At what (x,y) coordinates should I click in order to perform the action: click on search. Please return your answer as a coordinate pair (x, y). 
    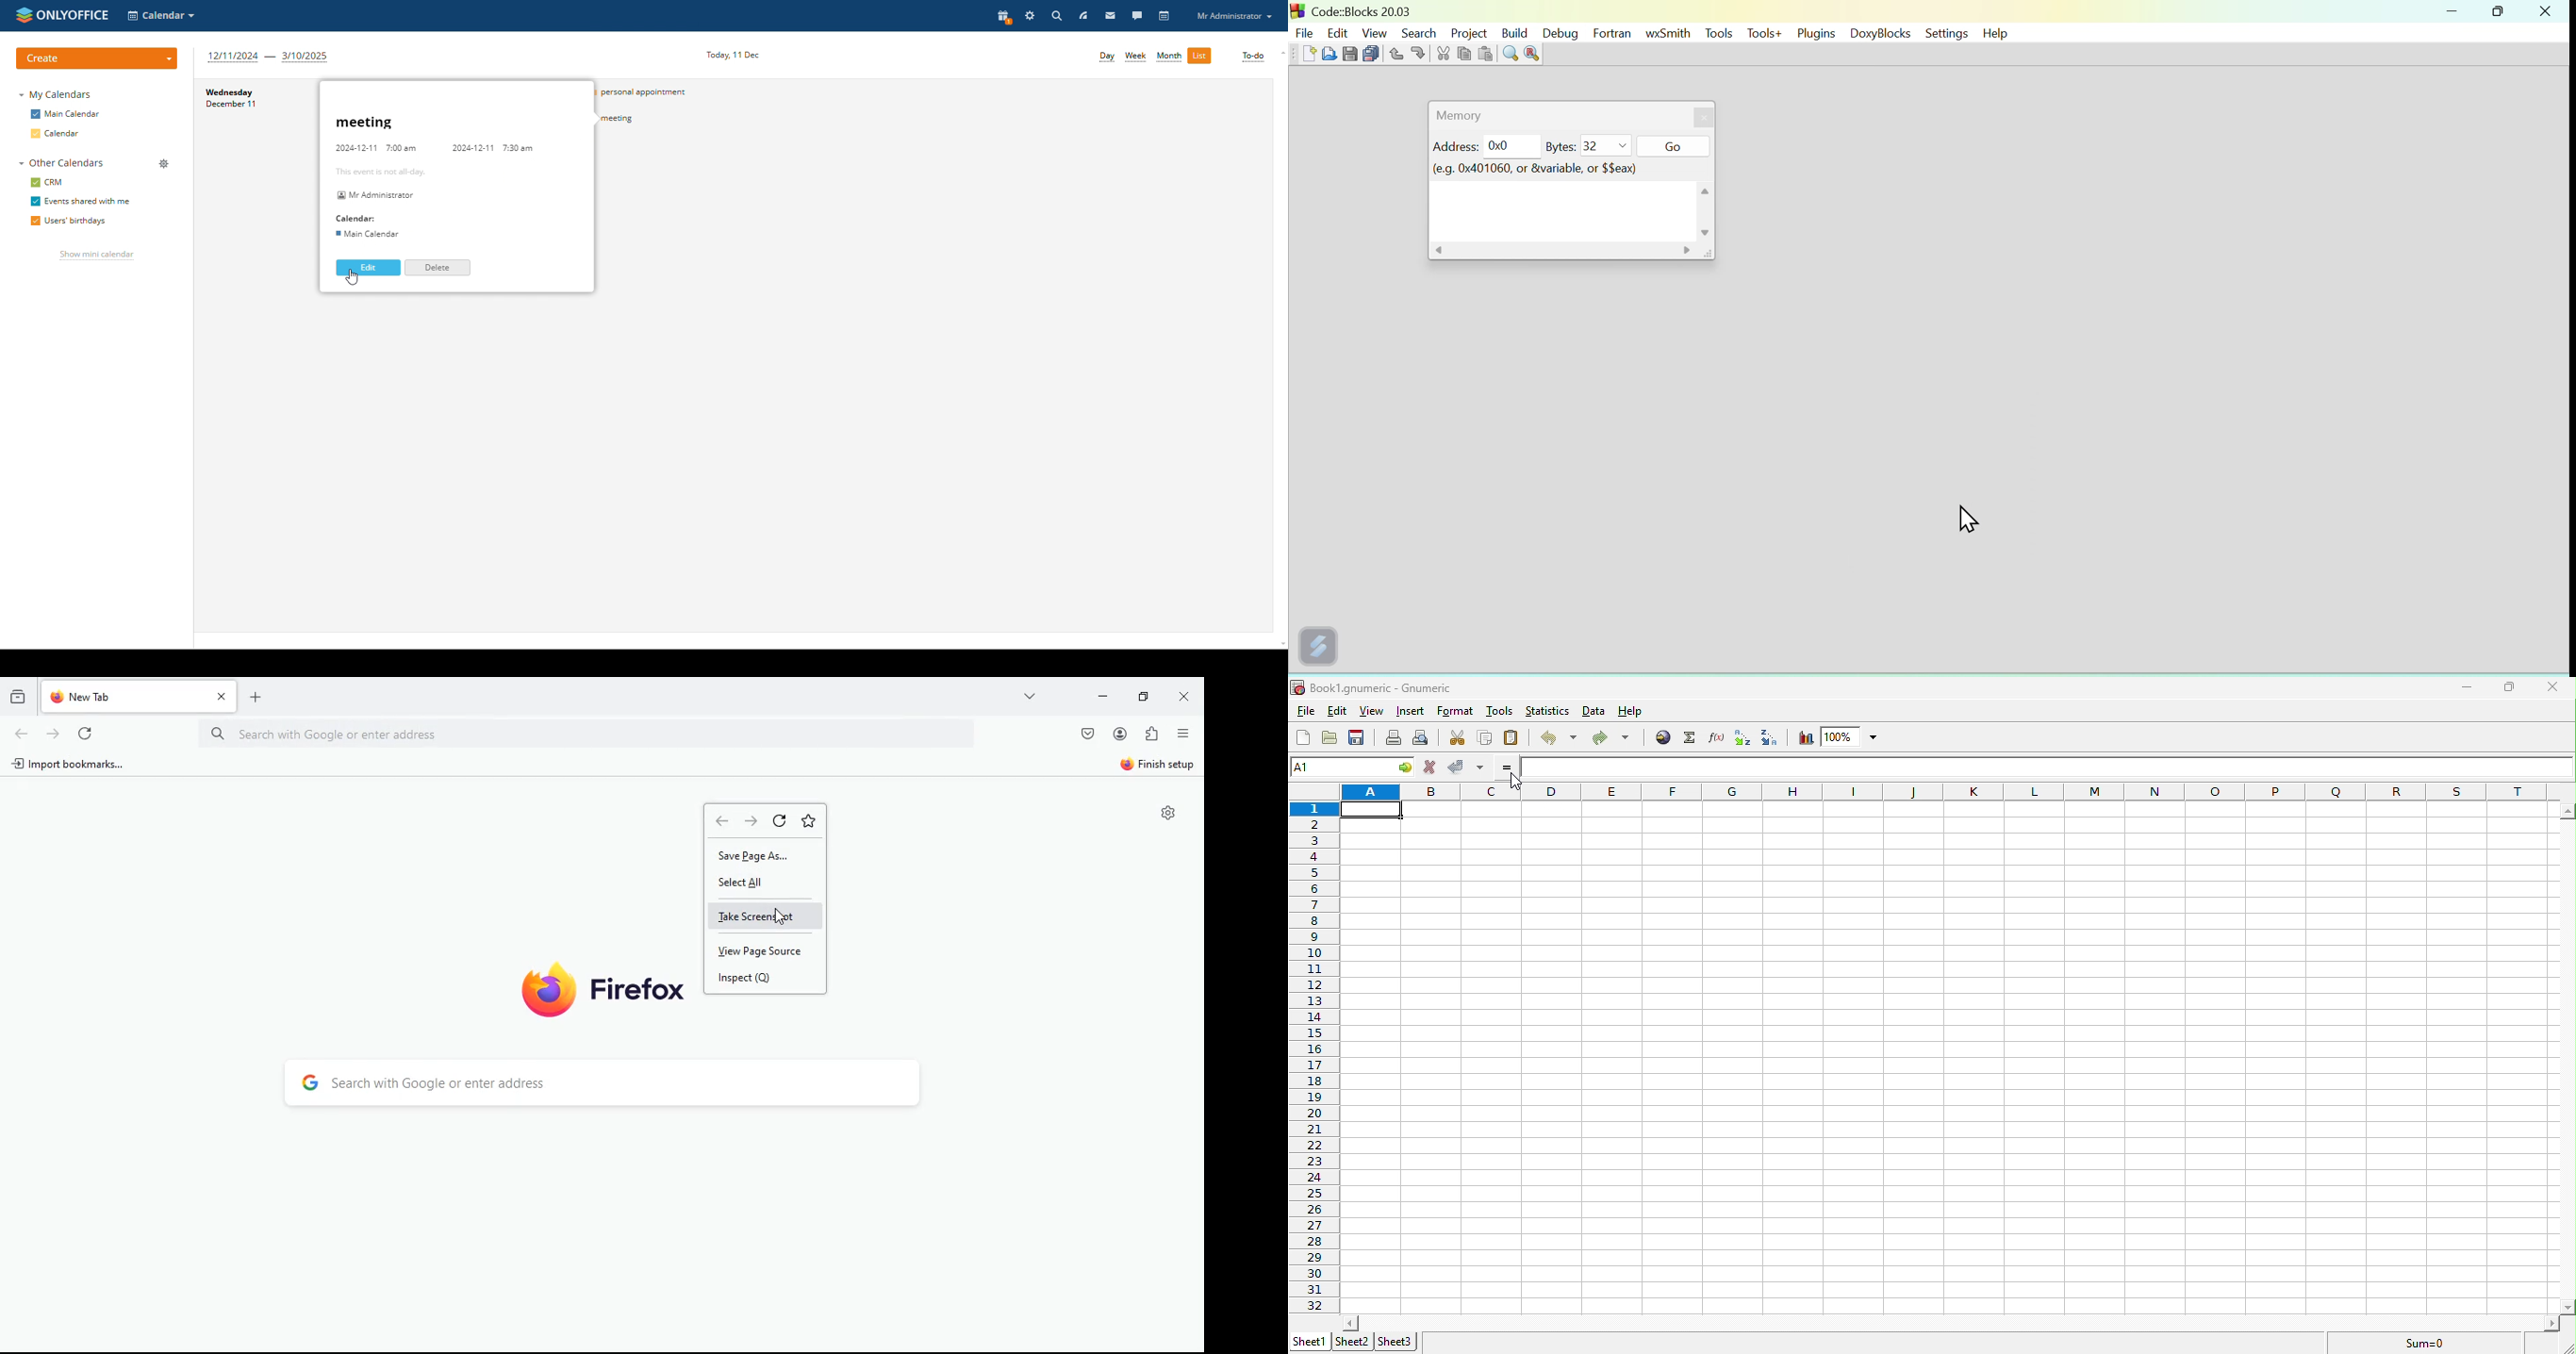
    Looking at the image, I should click on (1056, 15).